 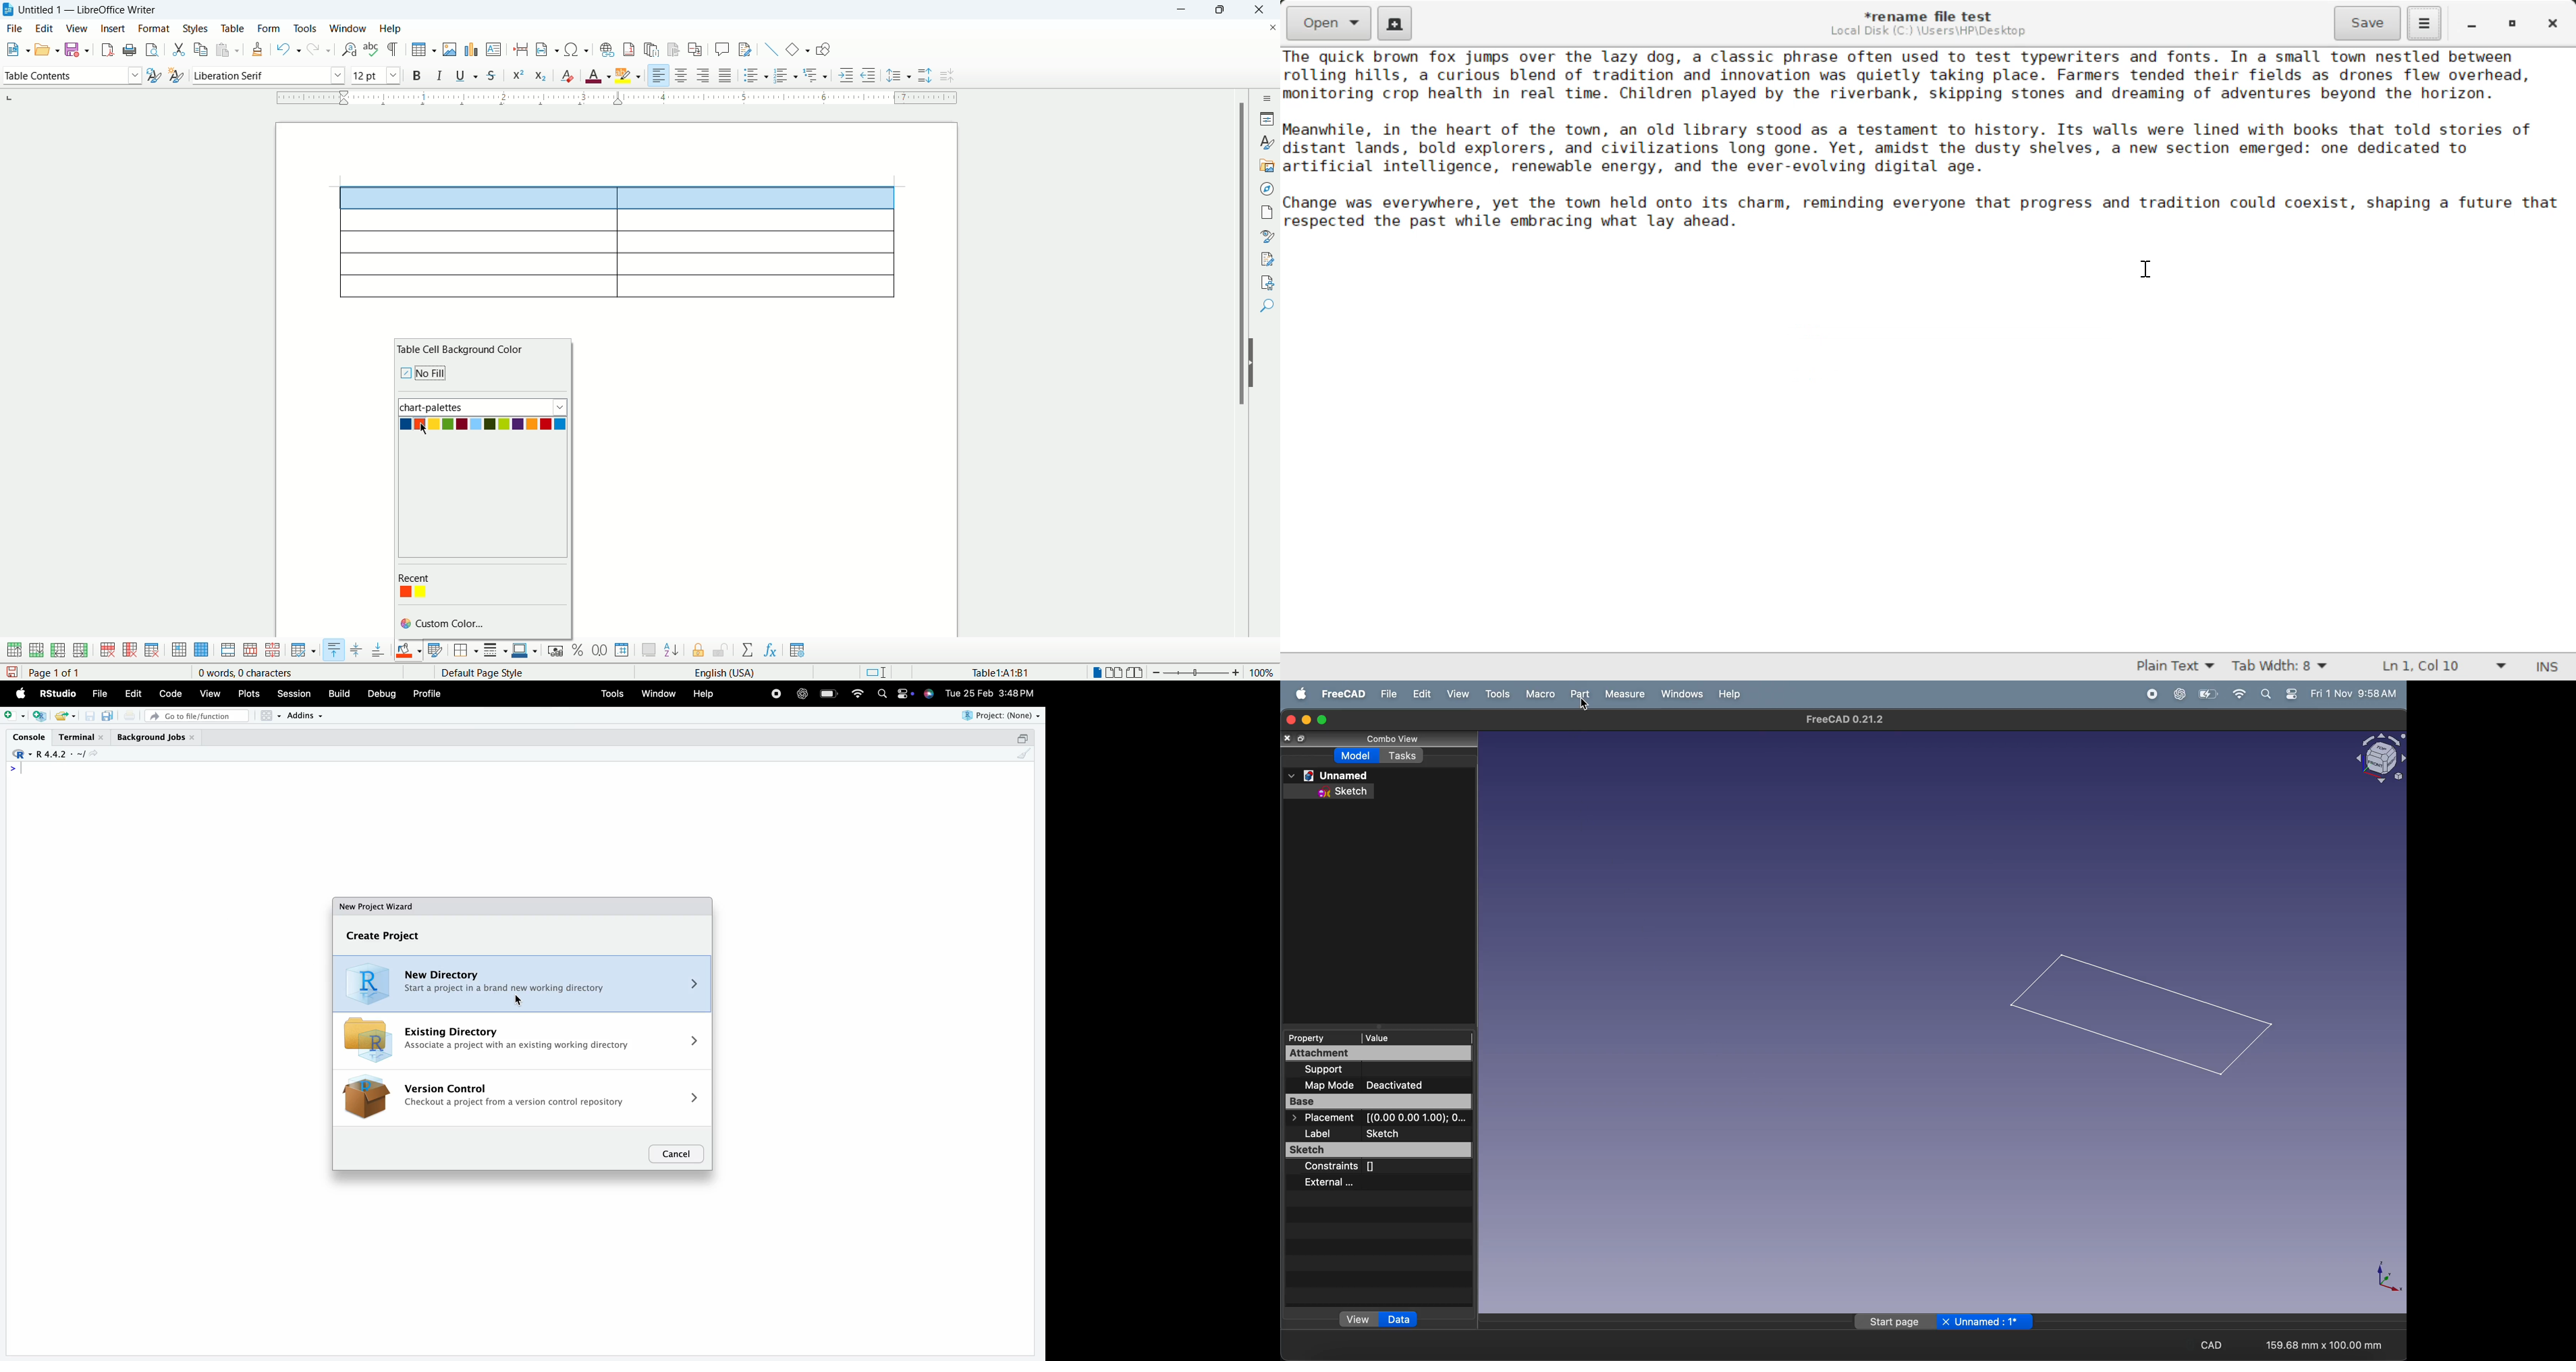 I want to click on record, so click(x=2150, y=694).